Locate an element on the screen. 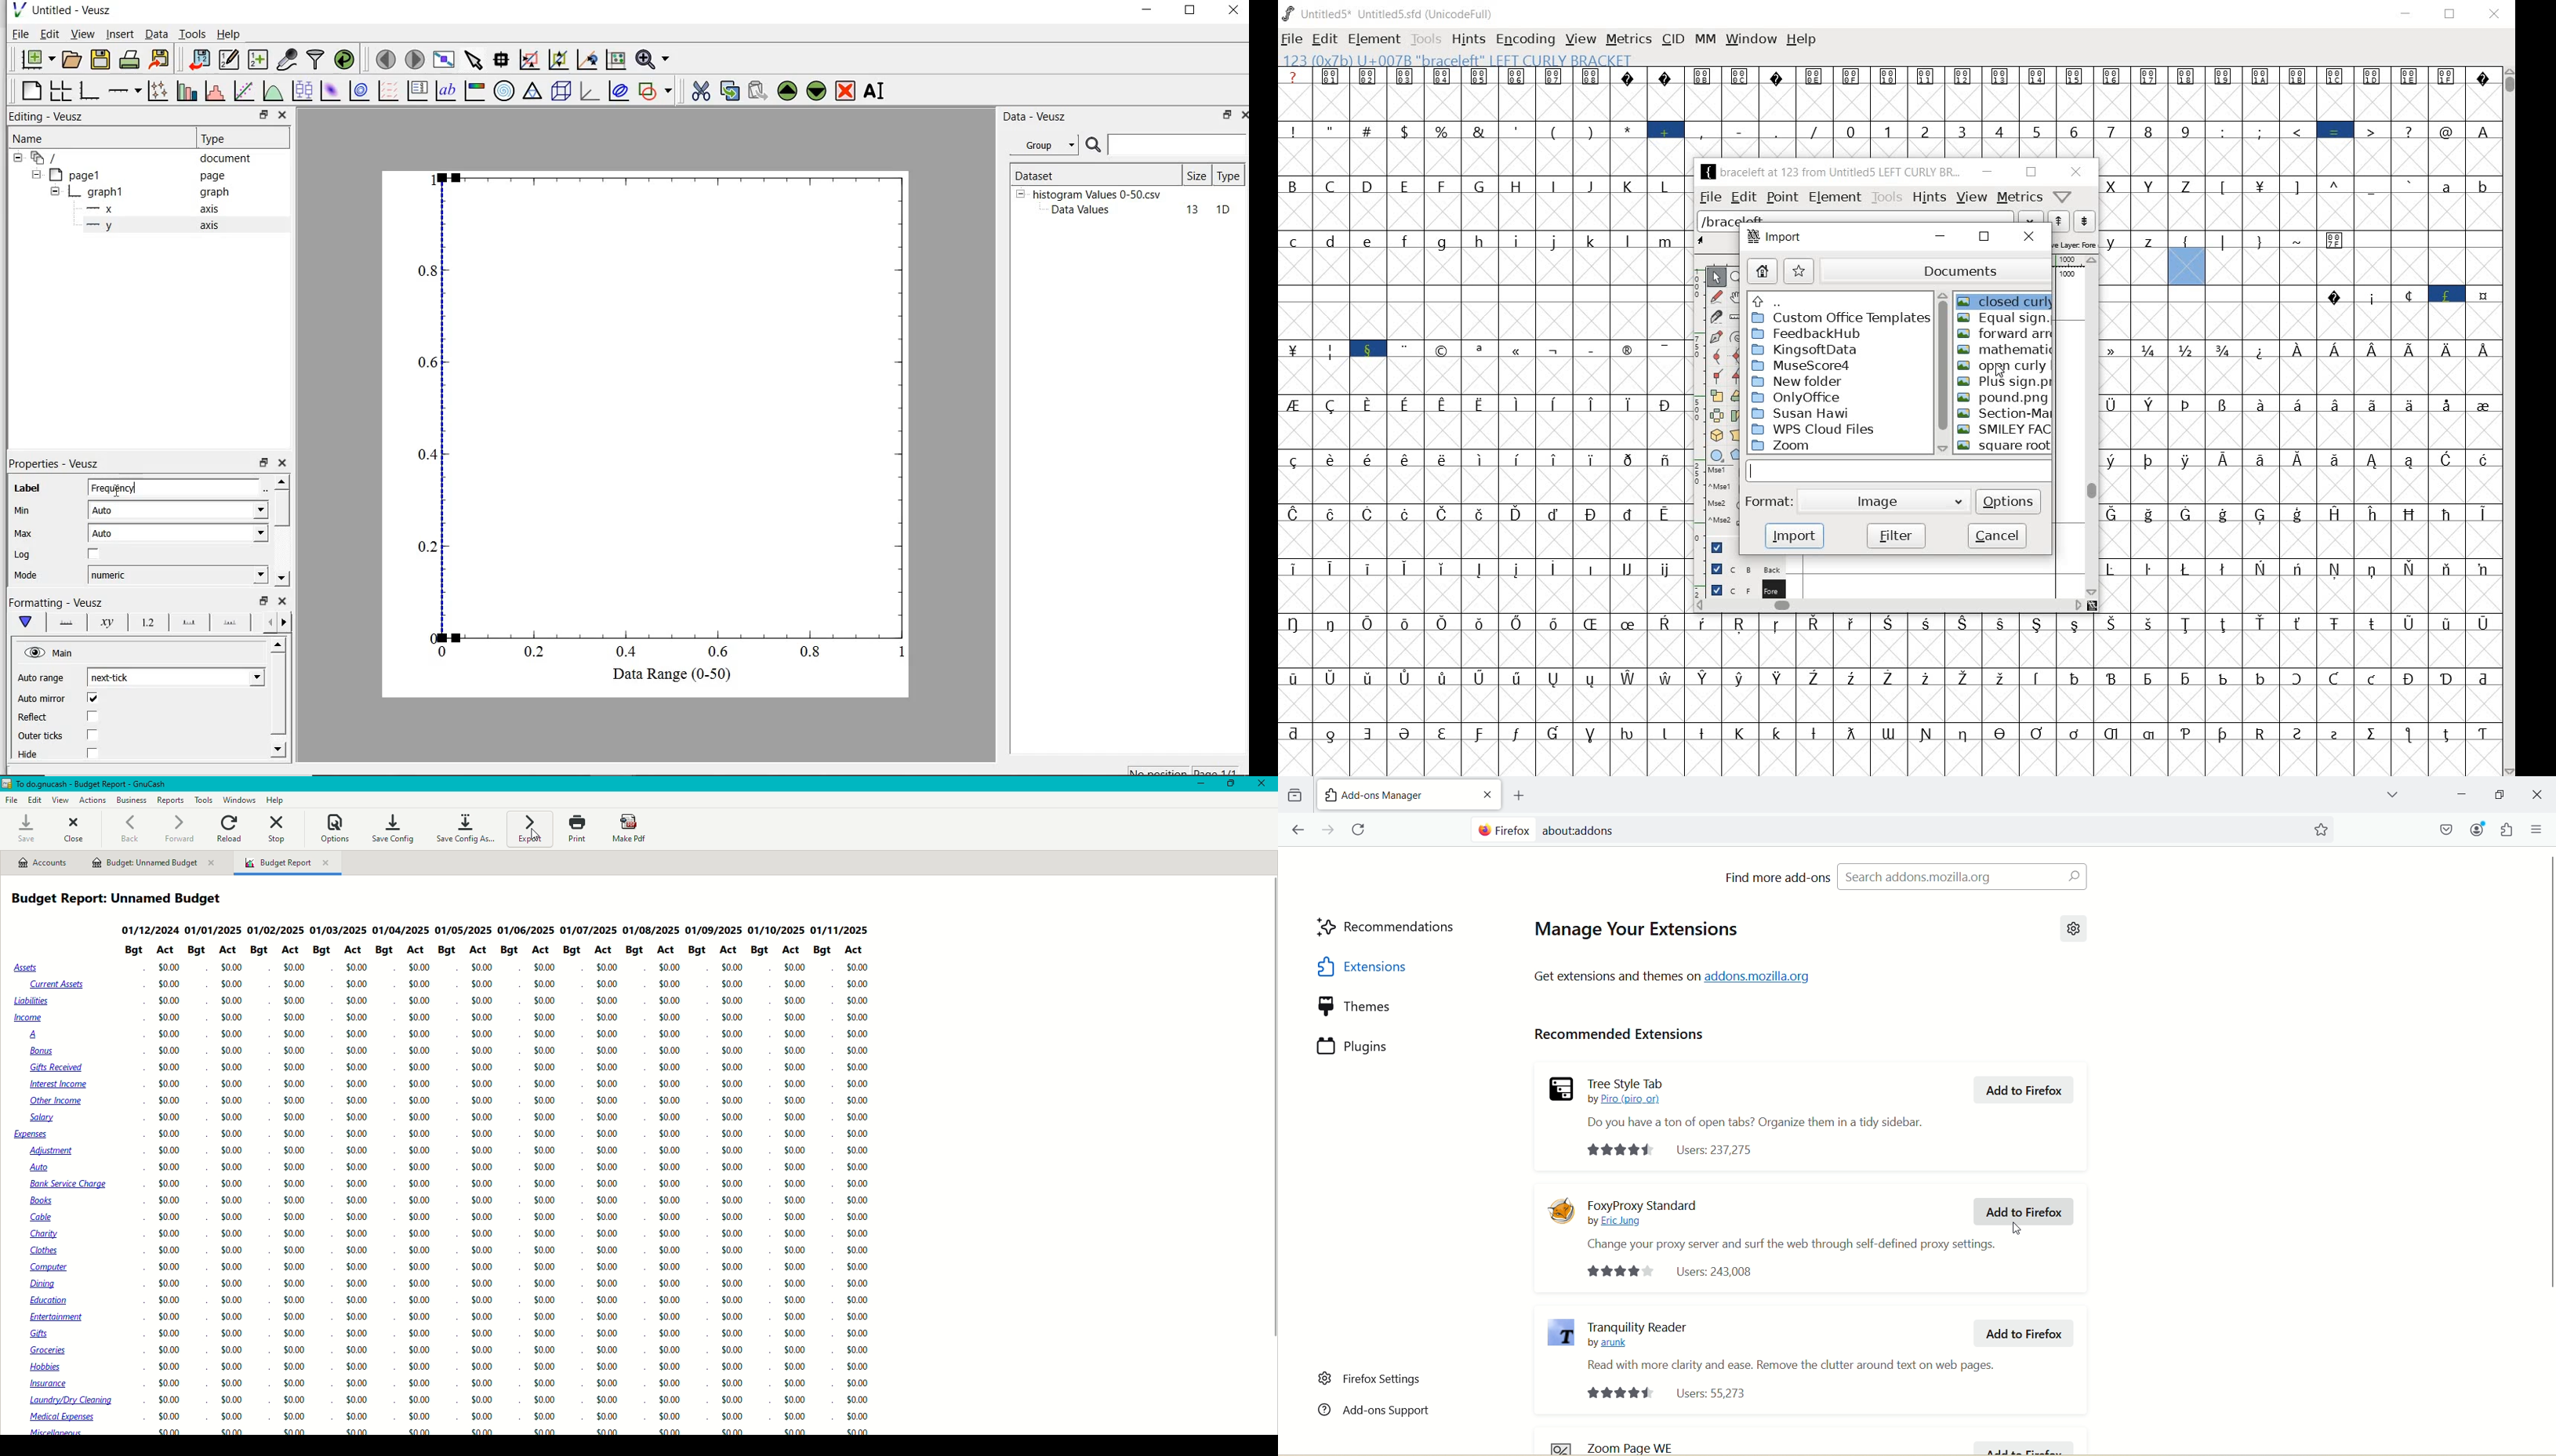  Section-Mark is located at coordinates (2006, 413).